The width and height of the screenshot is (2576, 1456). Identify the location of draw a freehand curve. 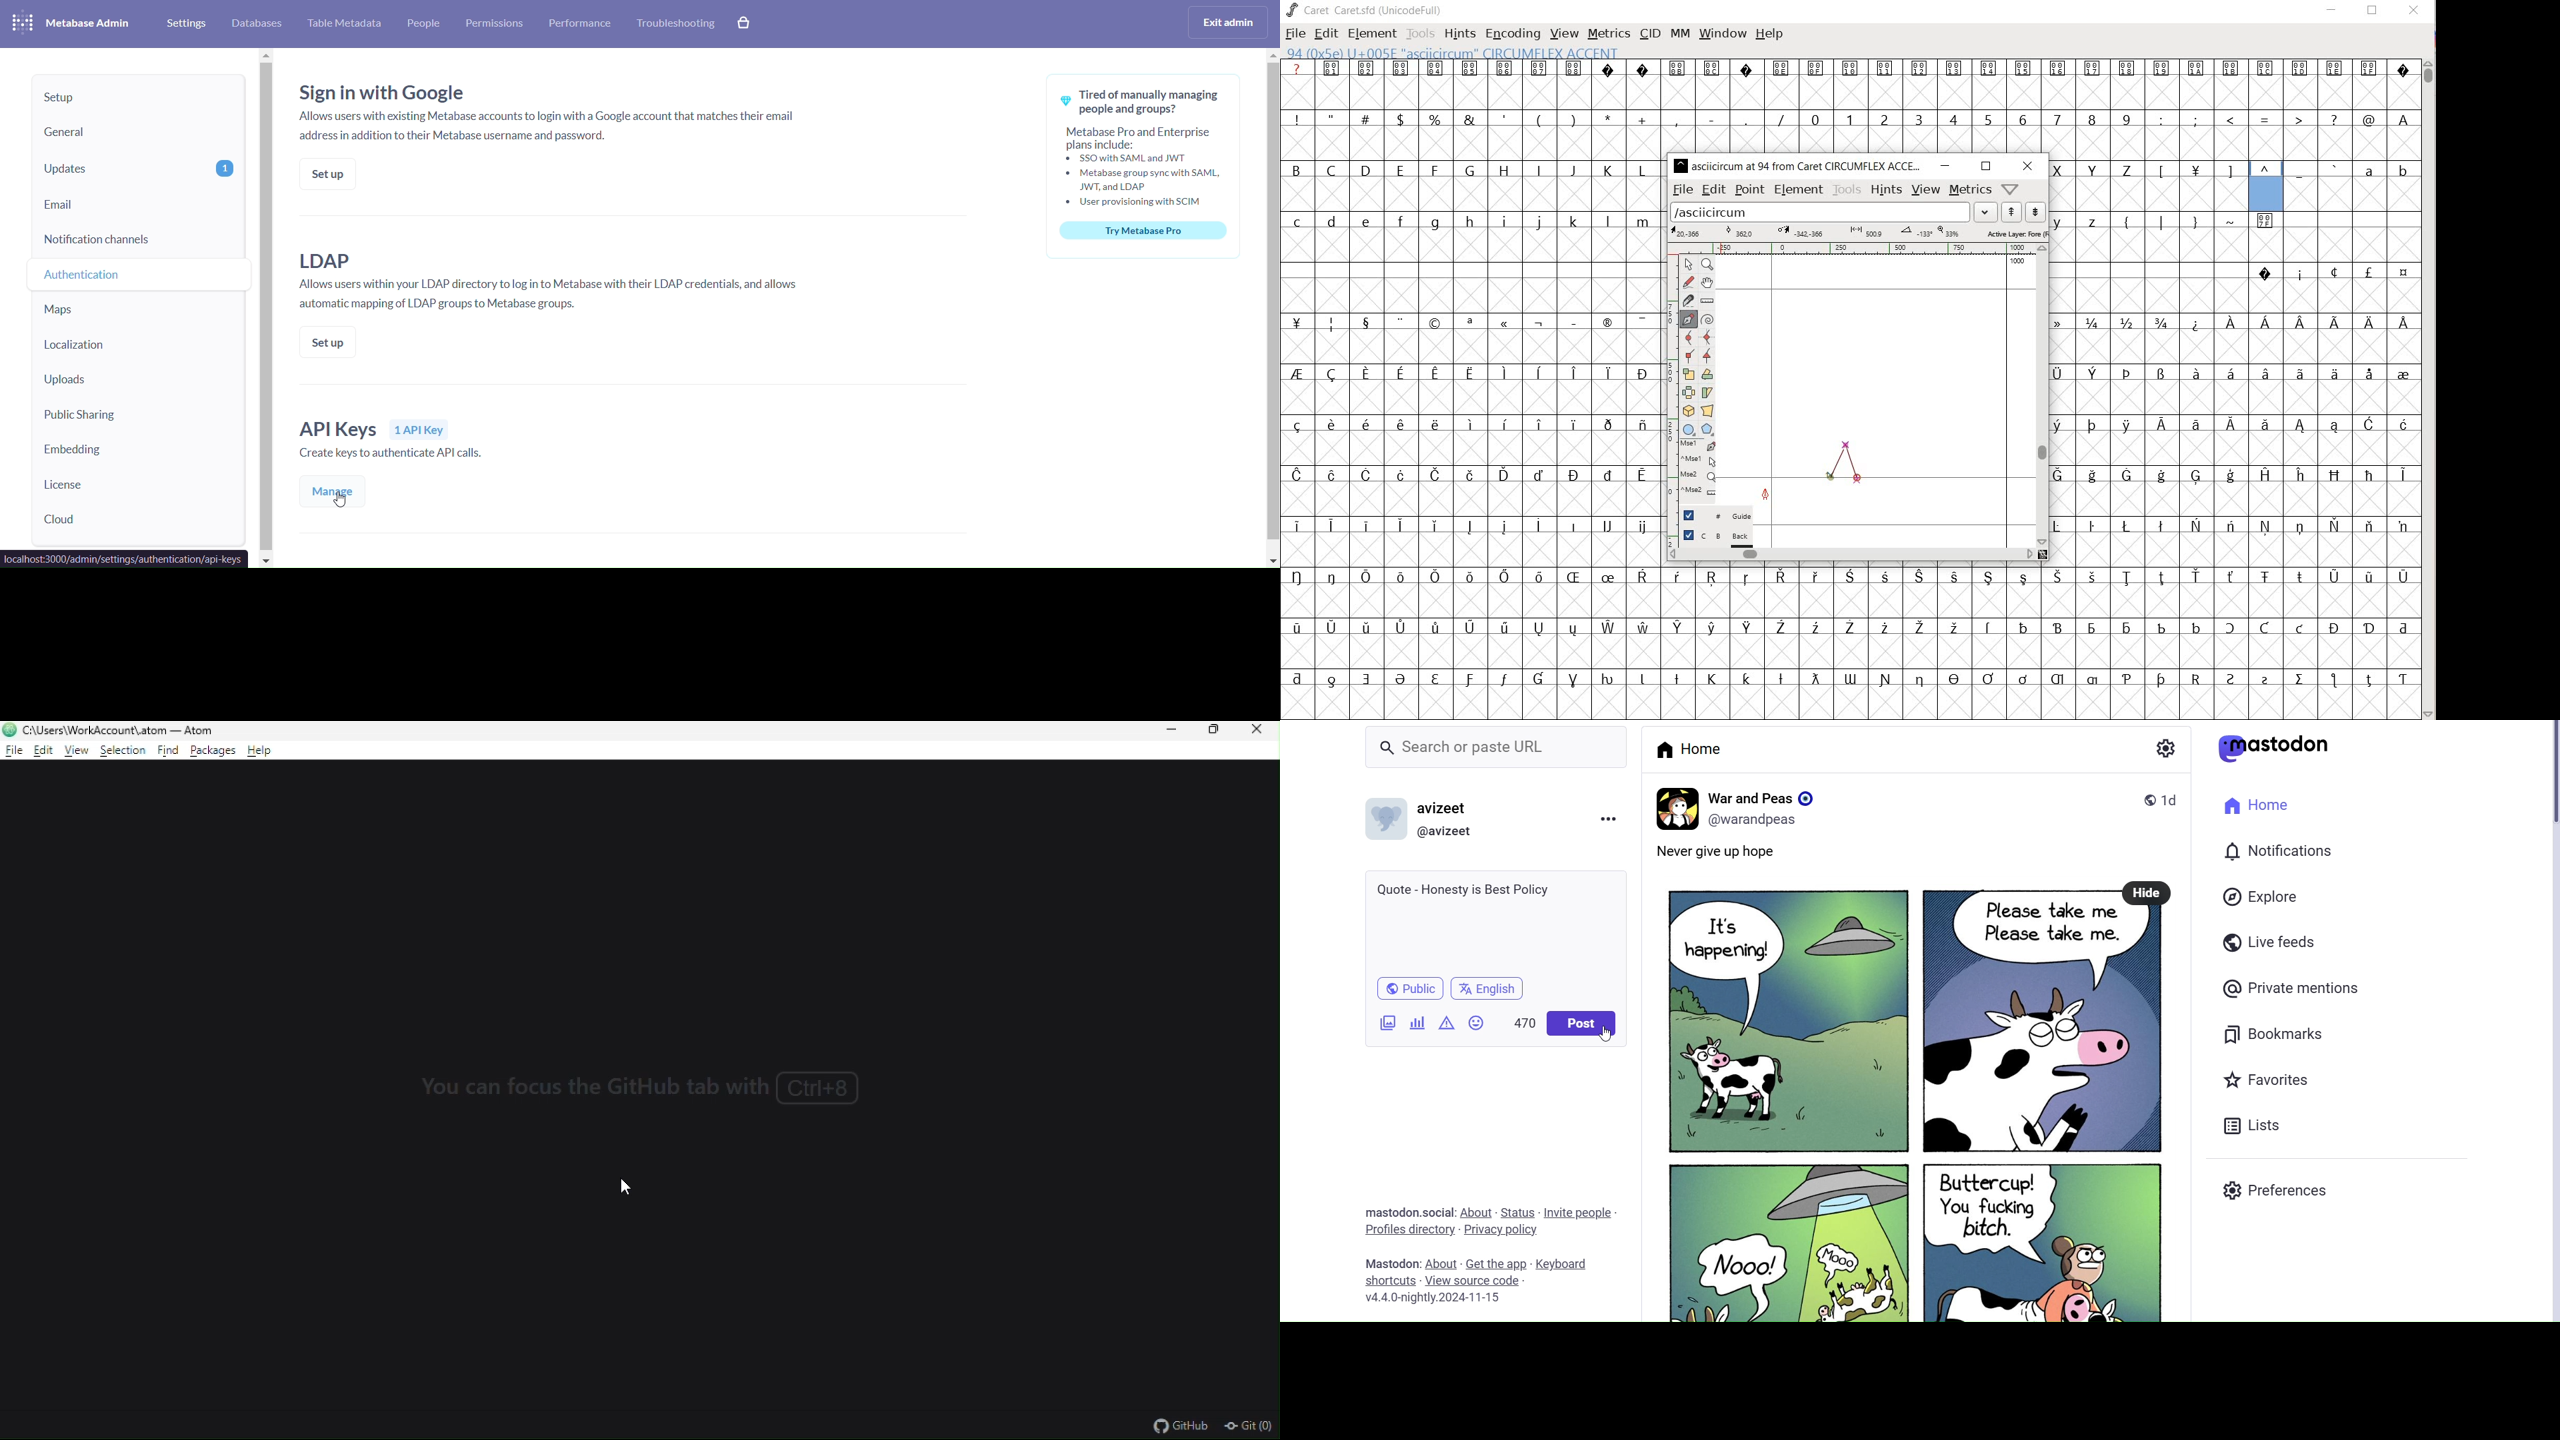
(1688, 282).